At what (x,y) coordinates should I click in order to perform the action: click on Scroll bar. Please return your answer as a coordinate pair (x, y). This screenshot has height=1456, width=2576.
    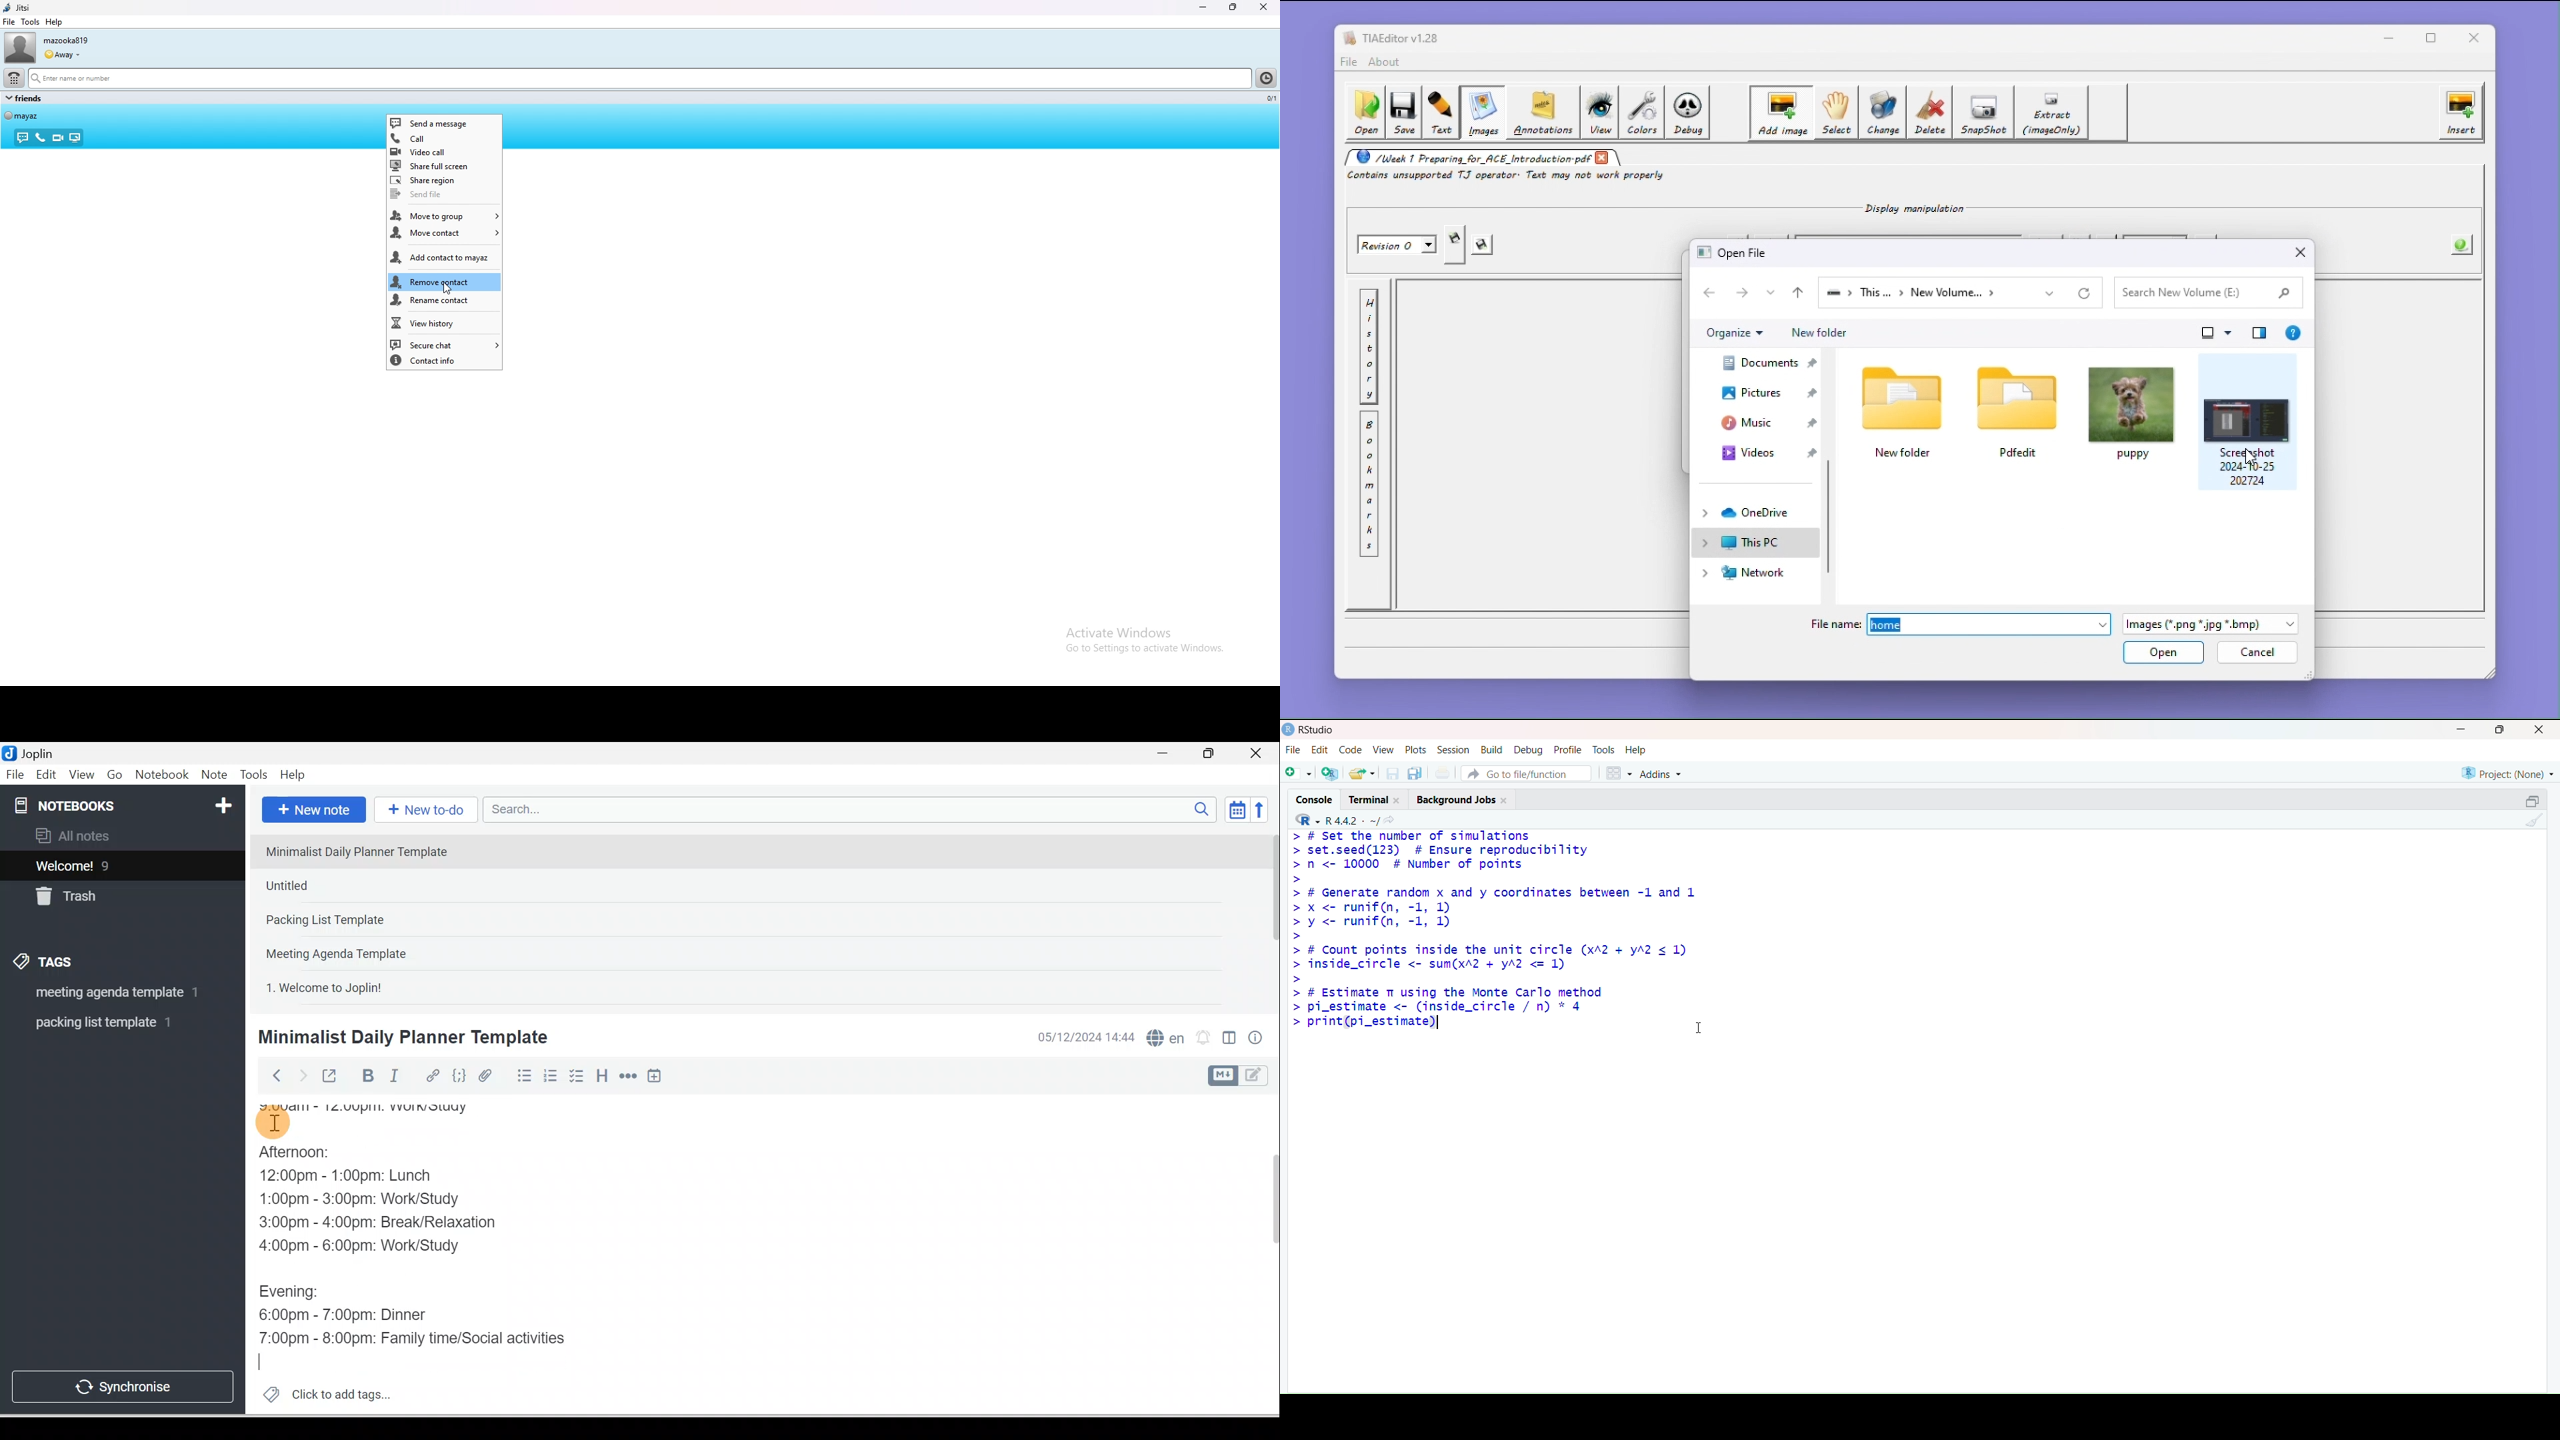
    Looking at the image, I should click on (1265, 1255).